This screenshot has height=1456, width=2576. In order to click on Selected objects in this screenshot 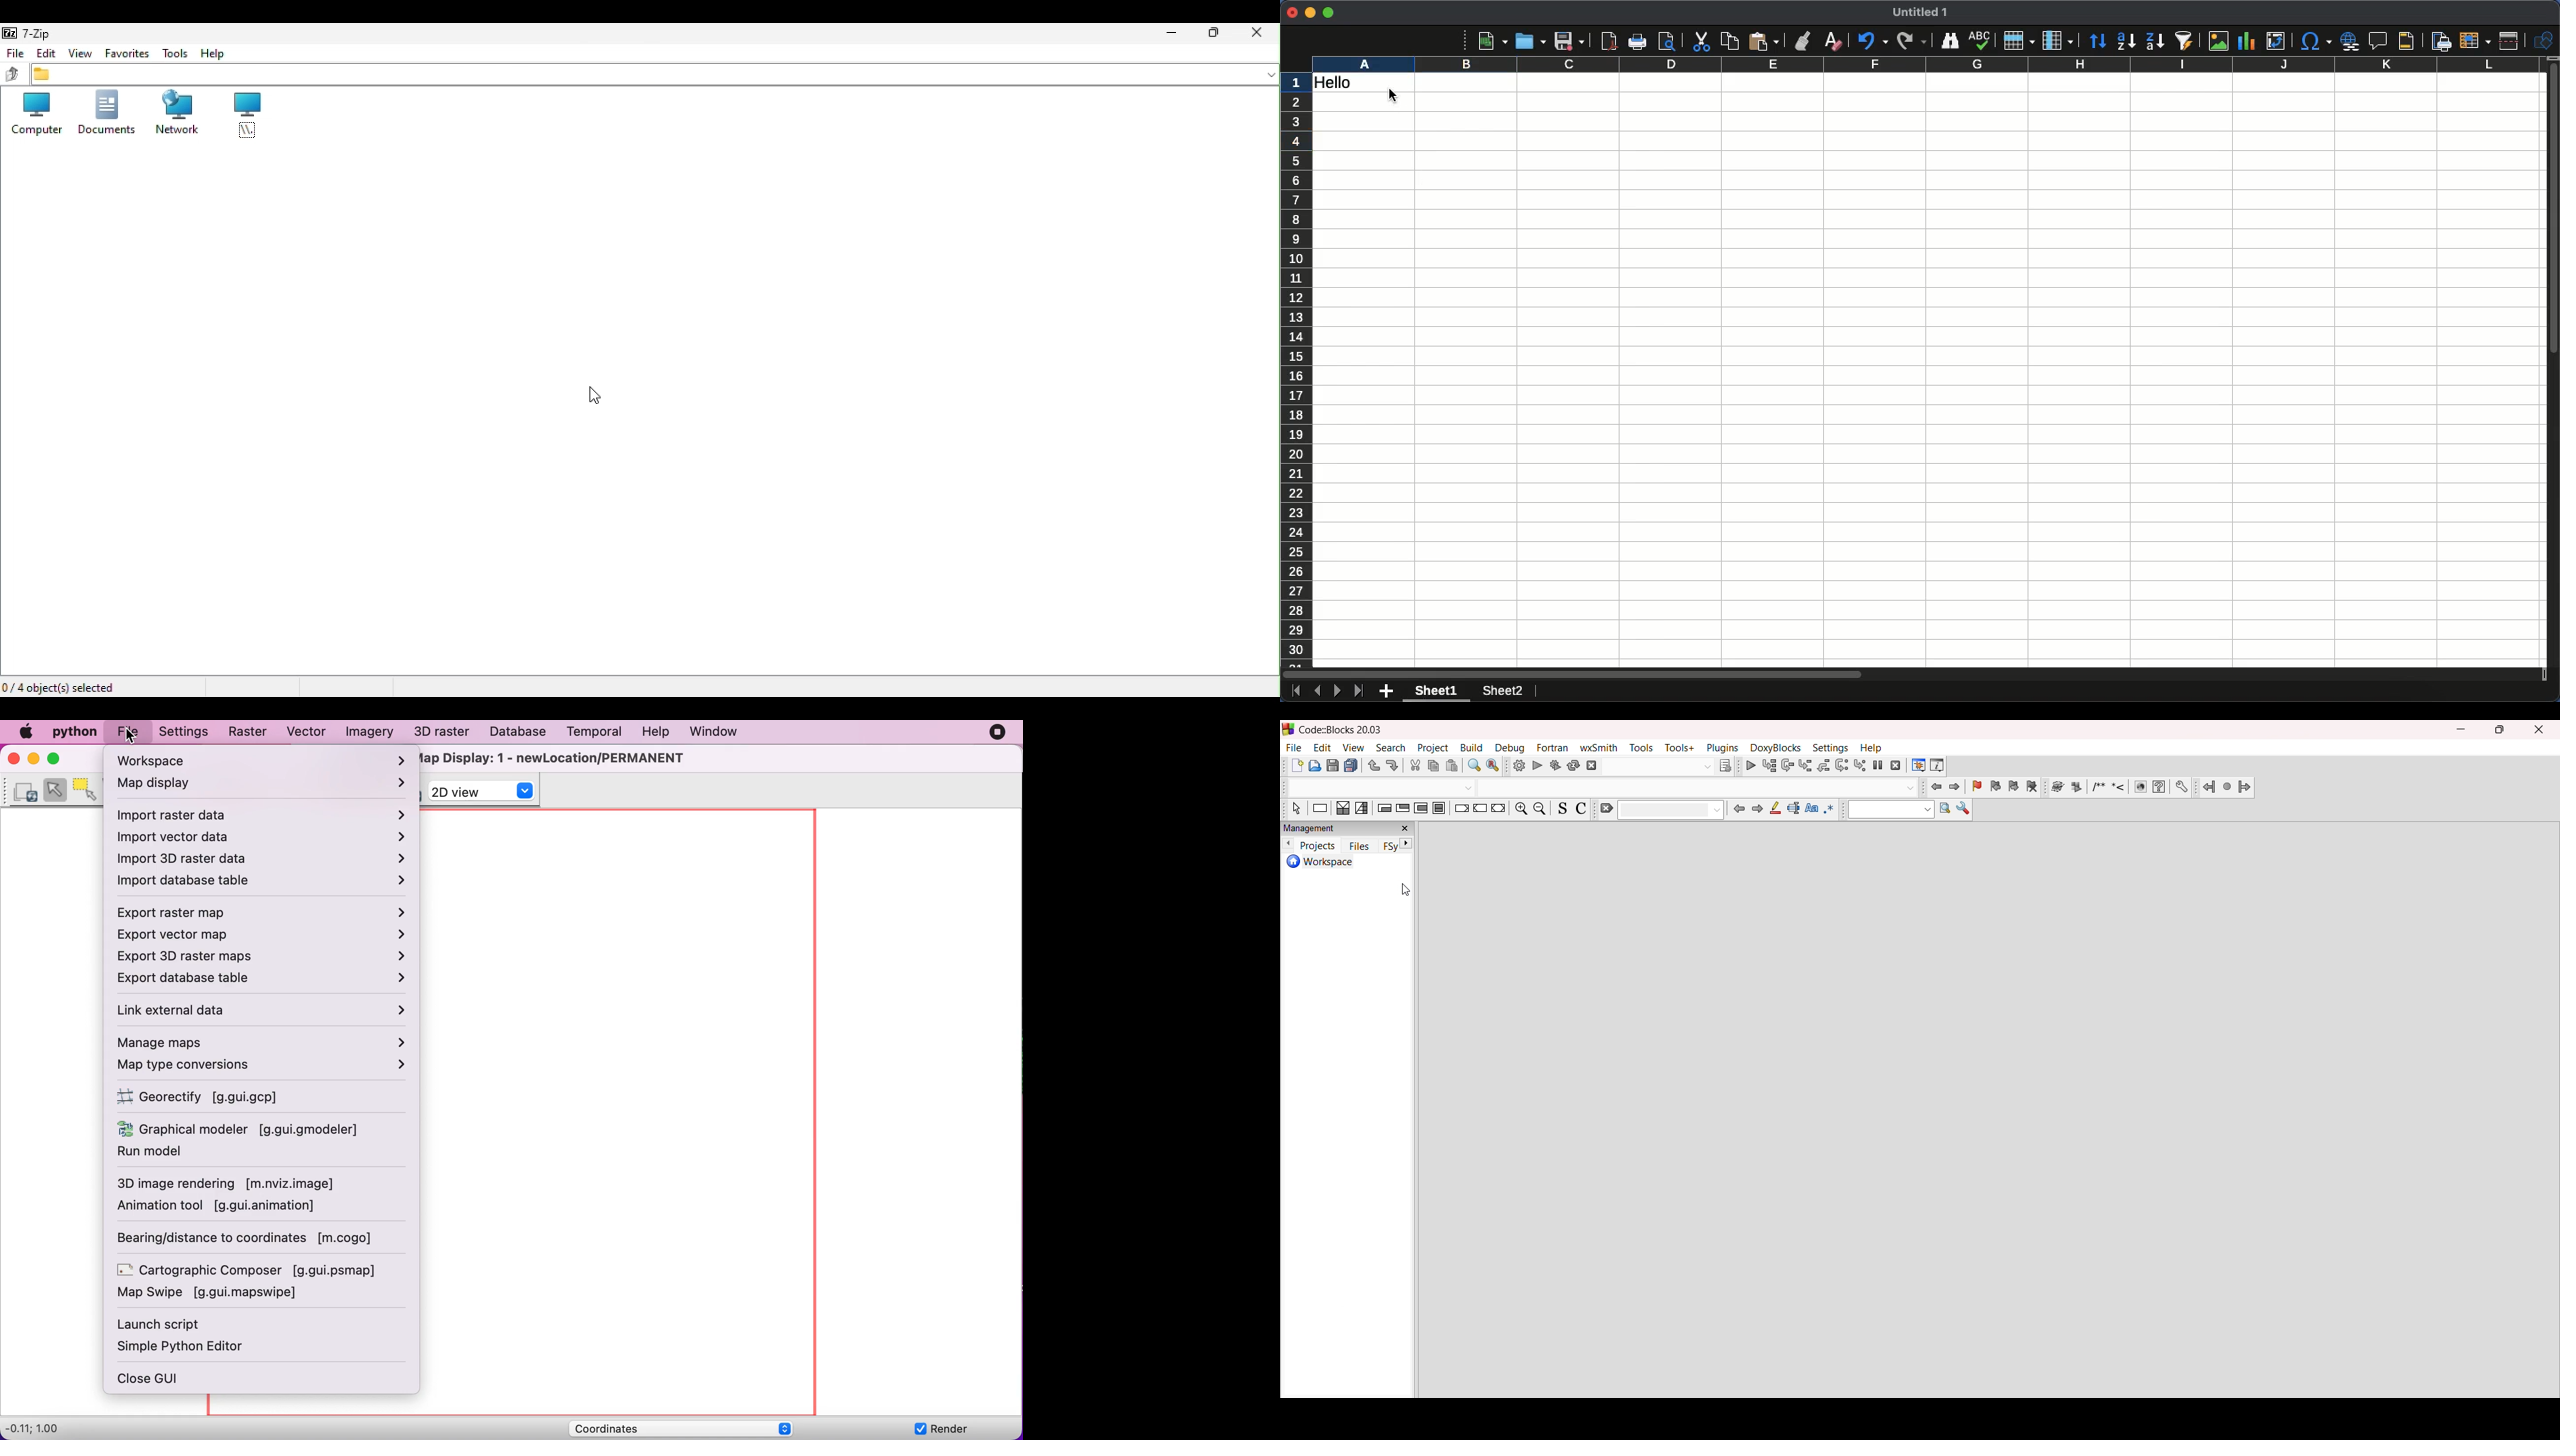, I will do `click(63, 687)`.